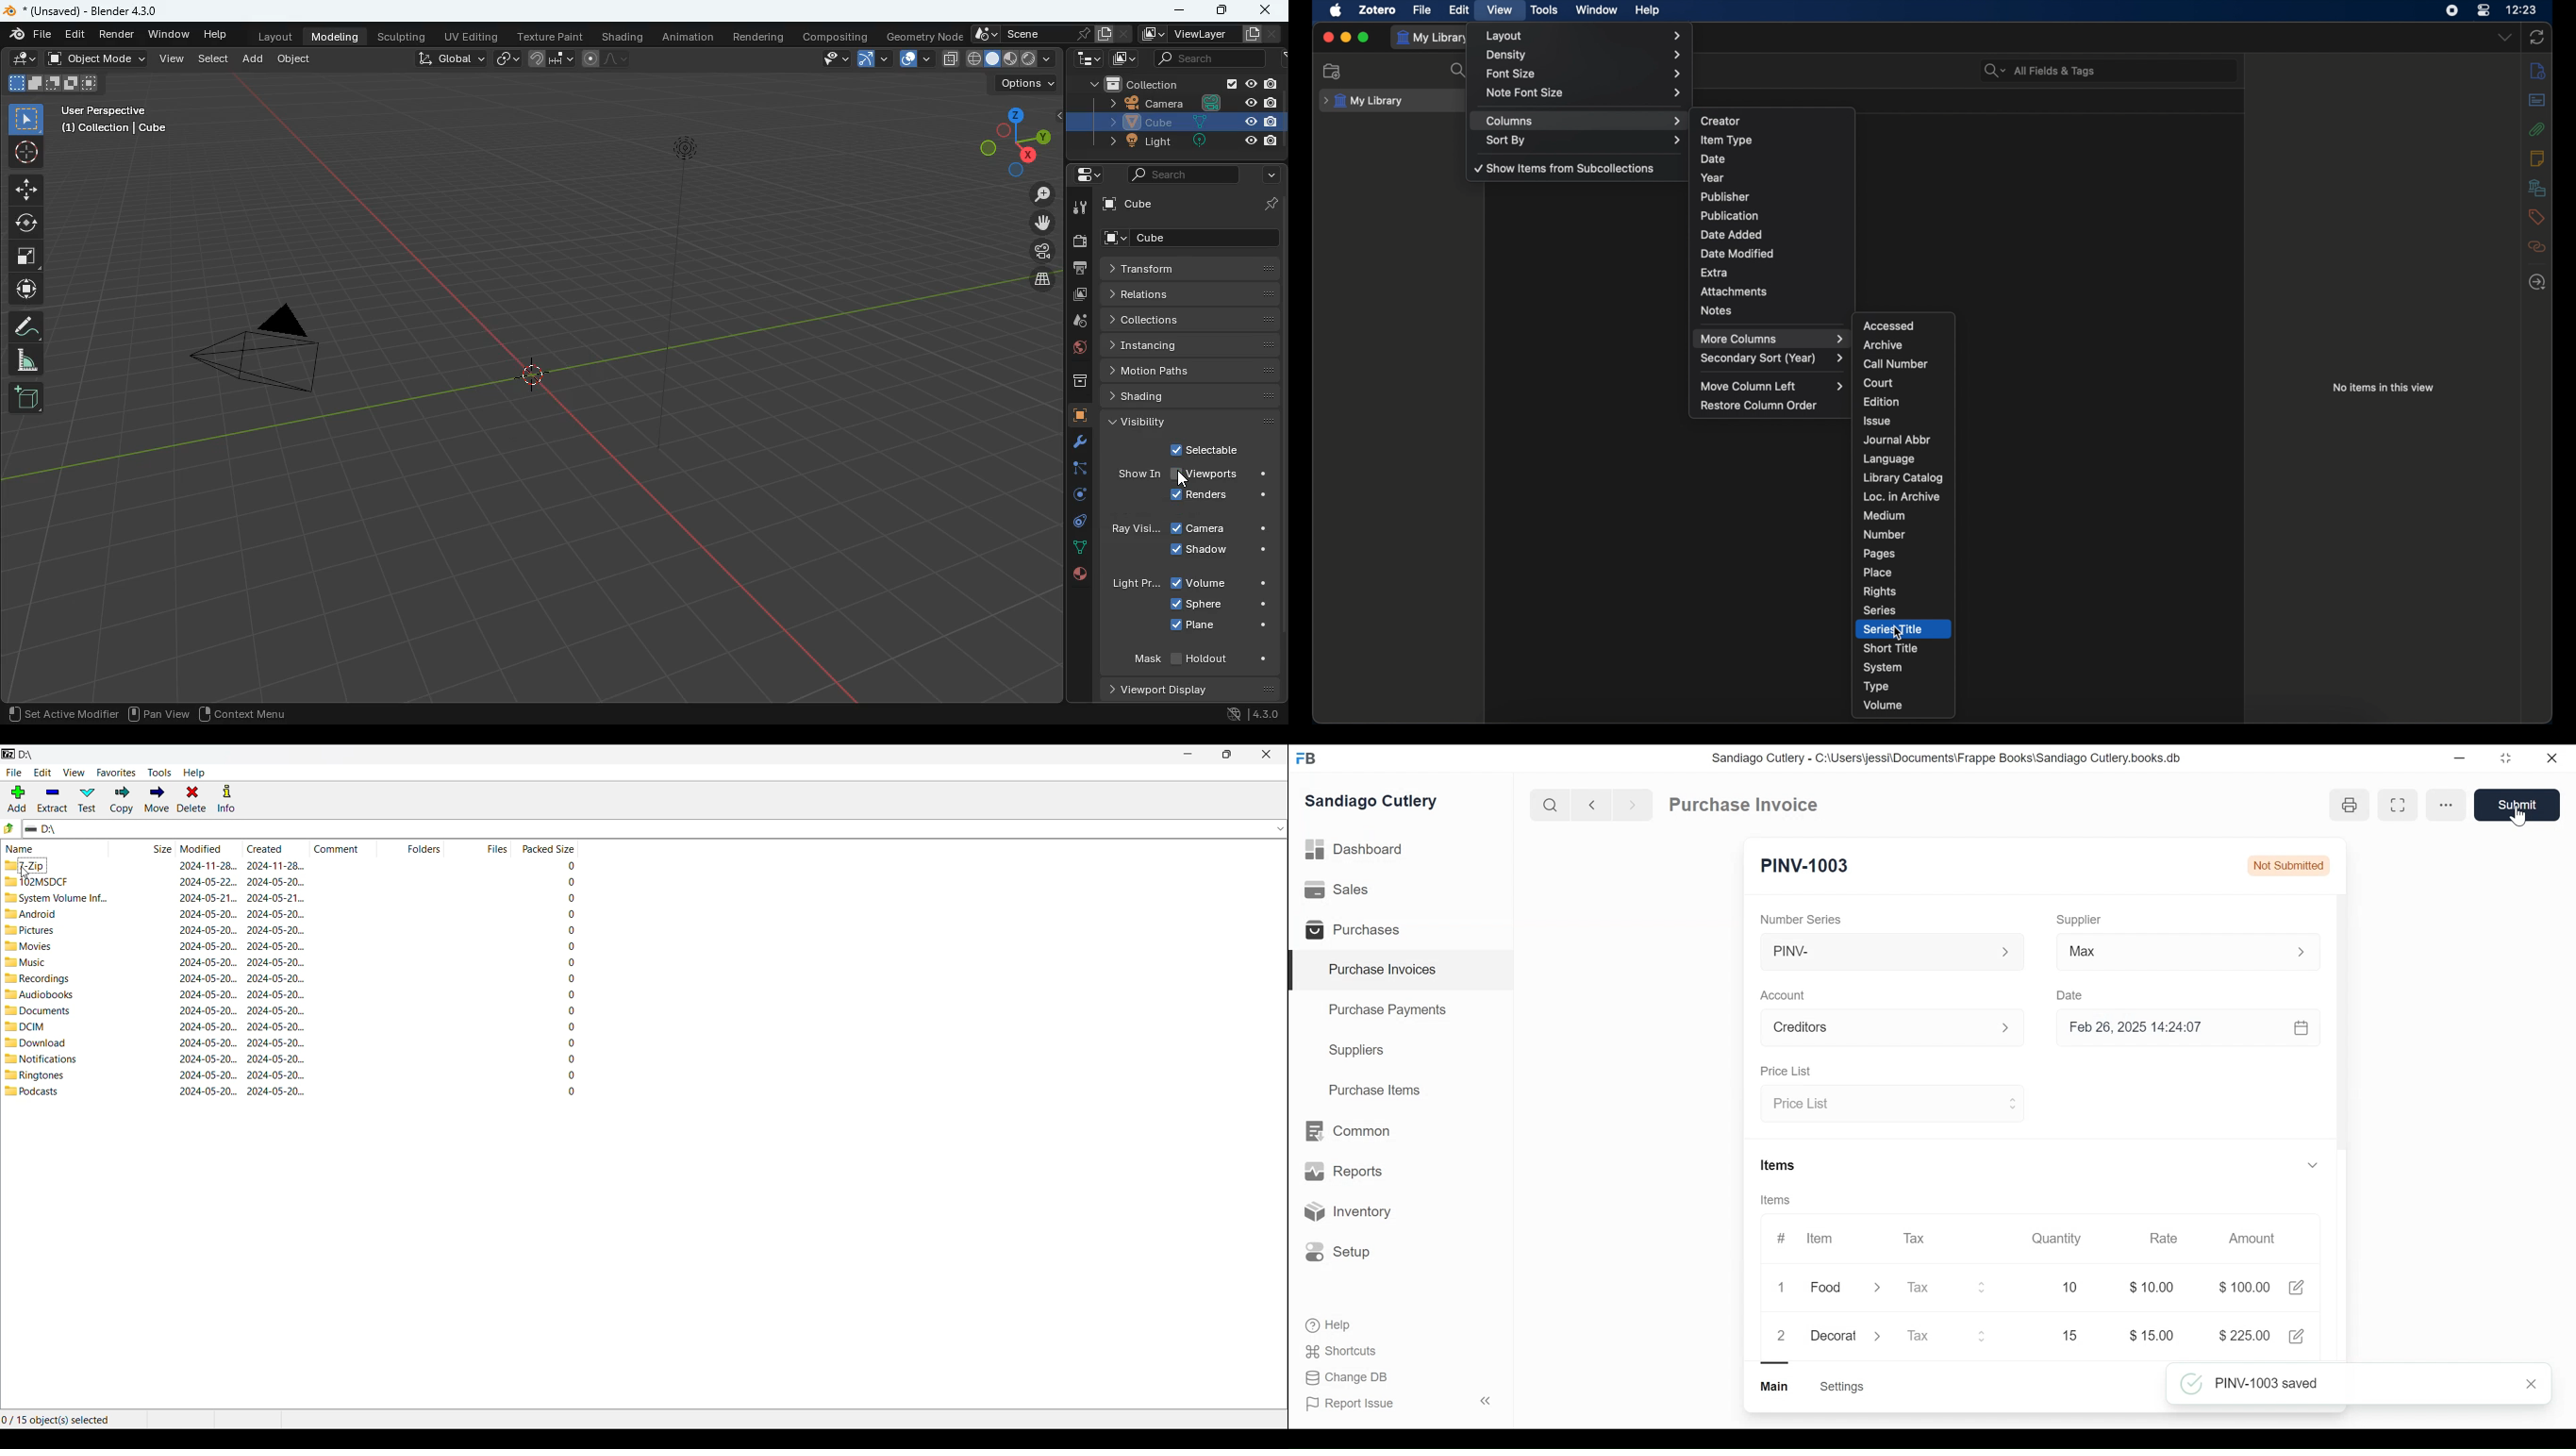 Image resolution: width=2576 pixels, height=1456 pixels. I want to click on Copy, so click(122, 800).